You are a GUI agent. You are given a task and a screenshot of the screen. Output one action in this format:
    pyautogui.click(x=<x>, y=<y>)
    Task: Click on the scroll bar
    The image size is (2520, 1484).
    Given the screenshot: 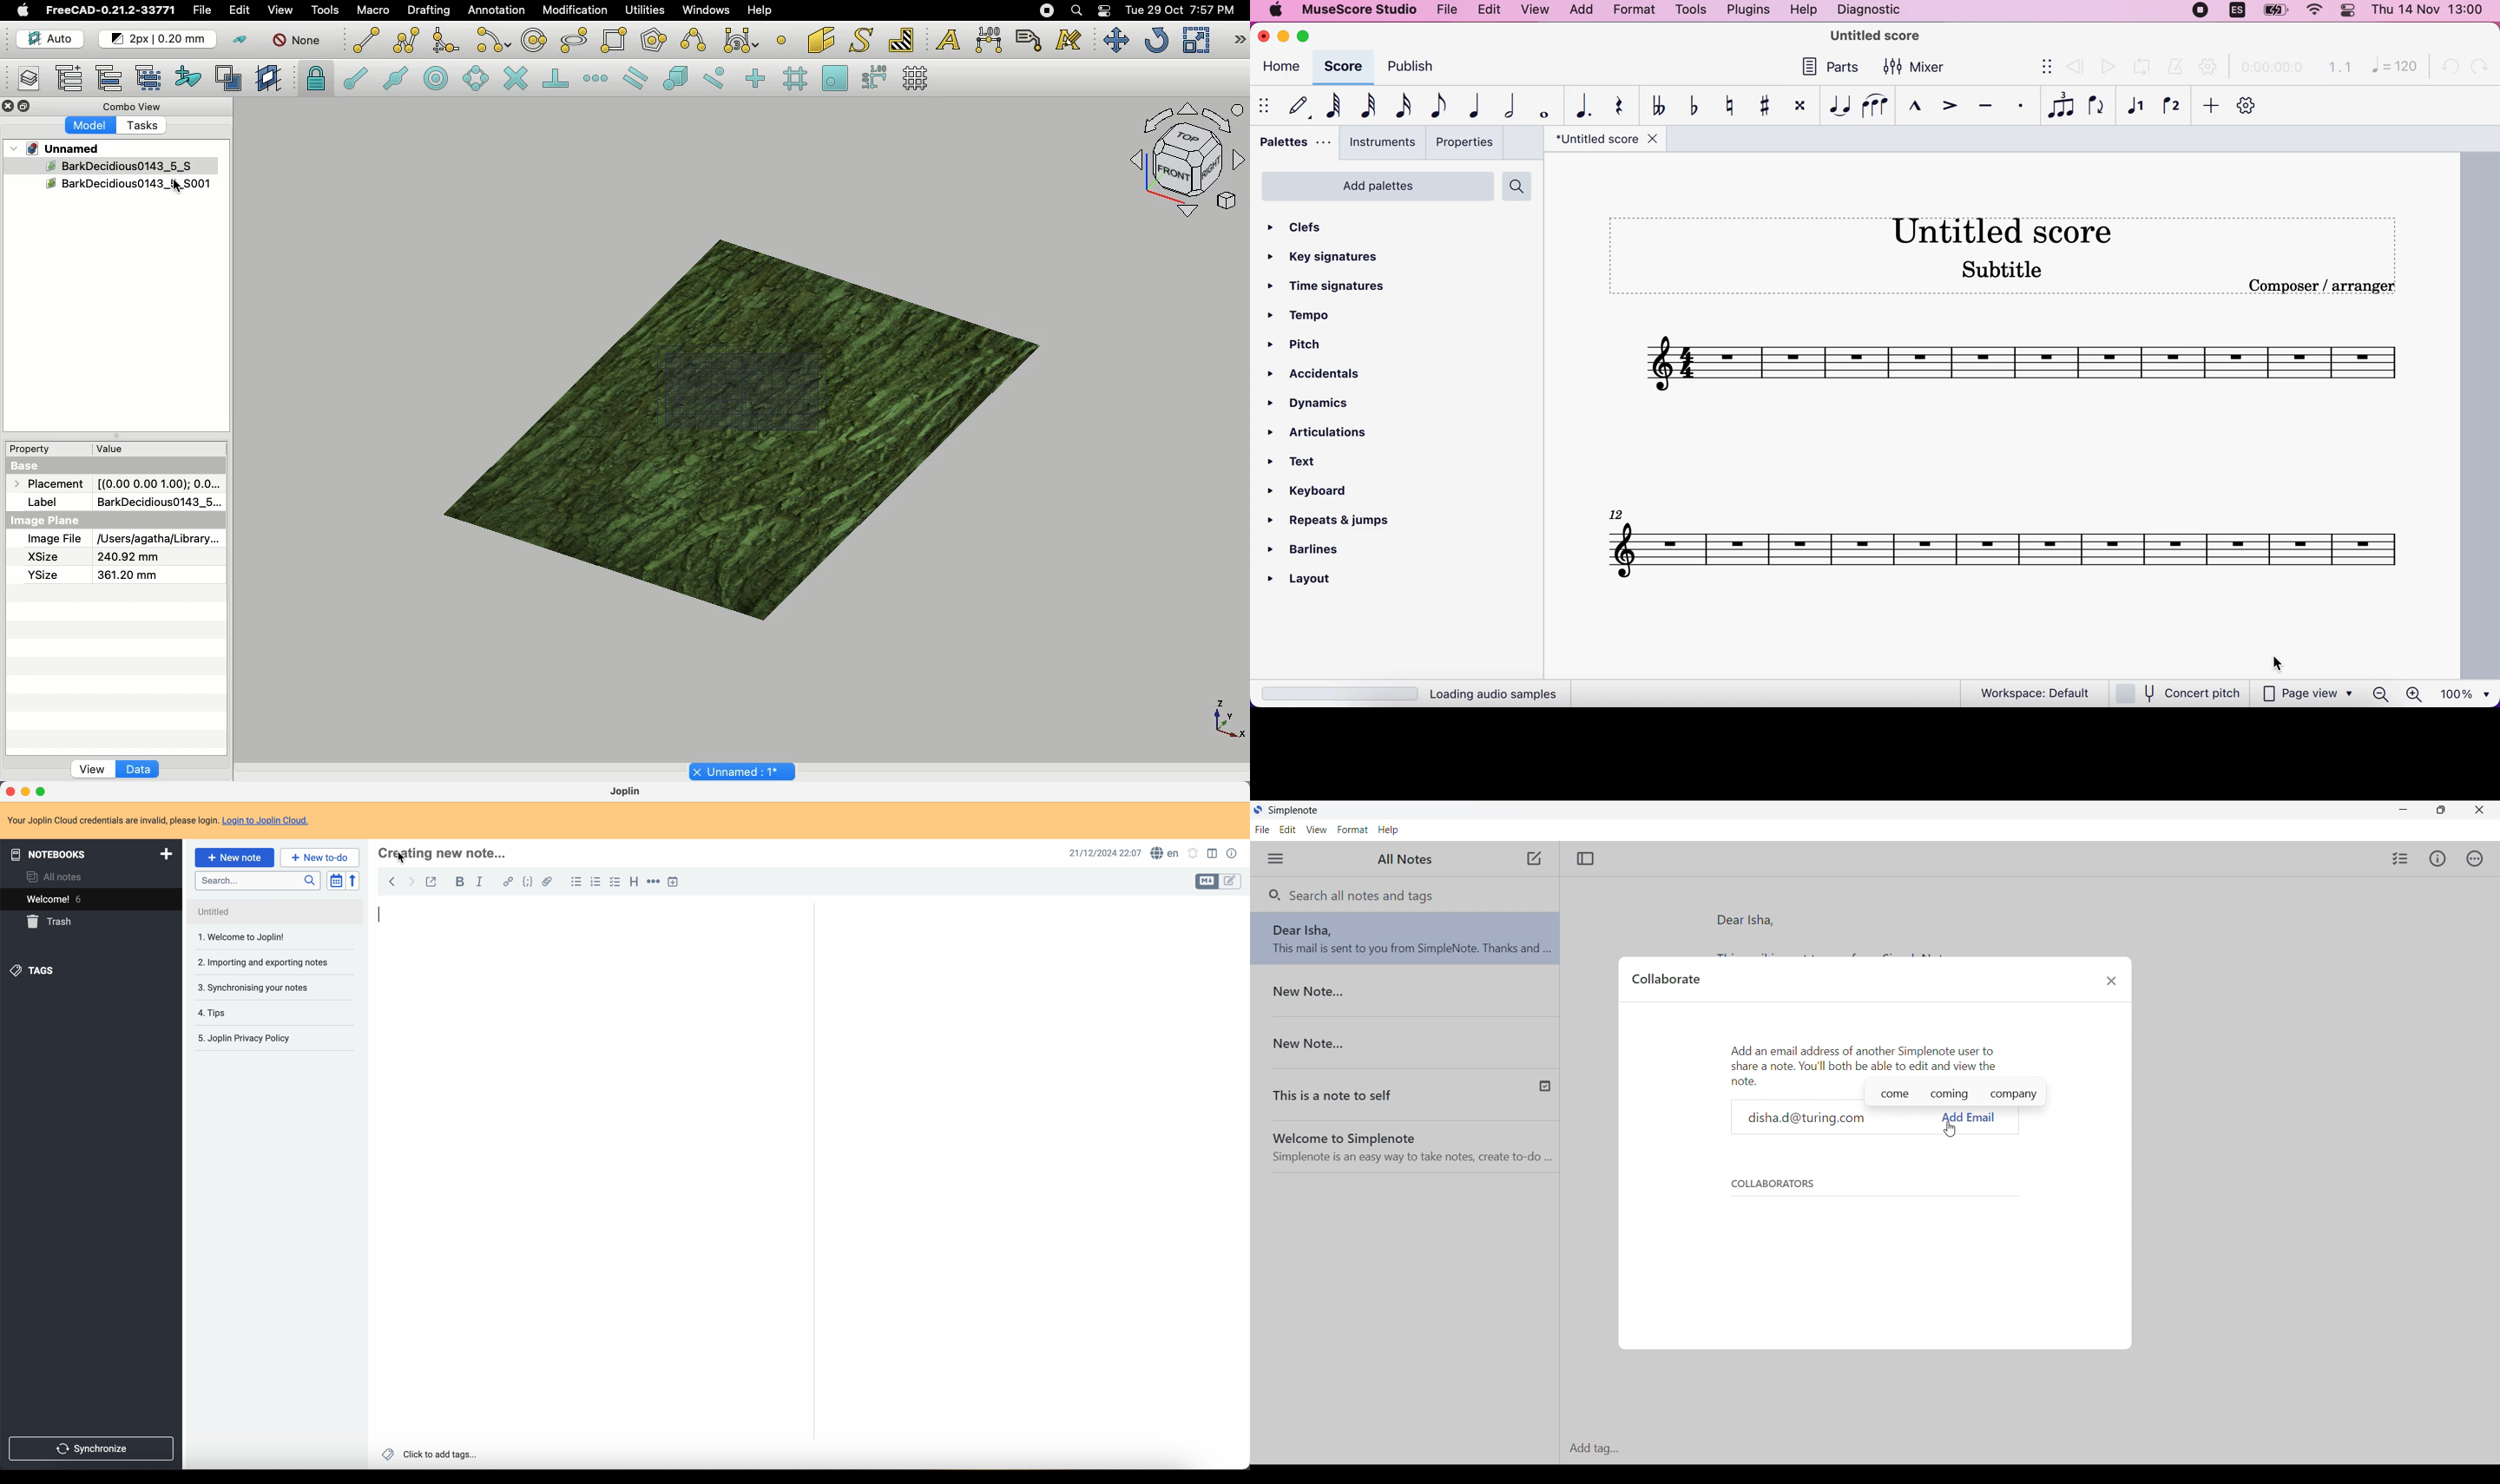 What is the action you would take?
    pyautogui.click(x=1242, y=1087)
    